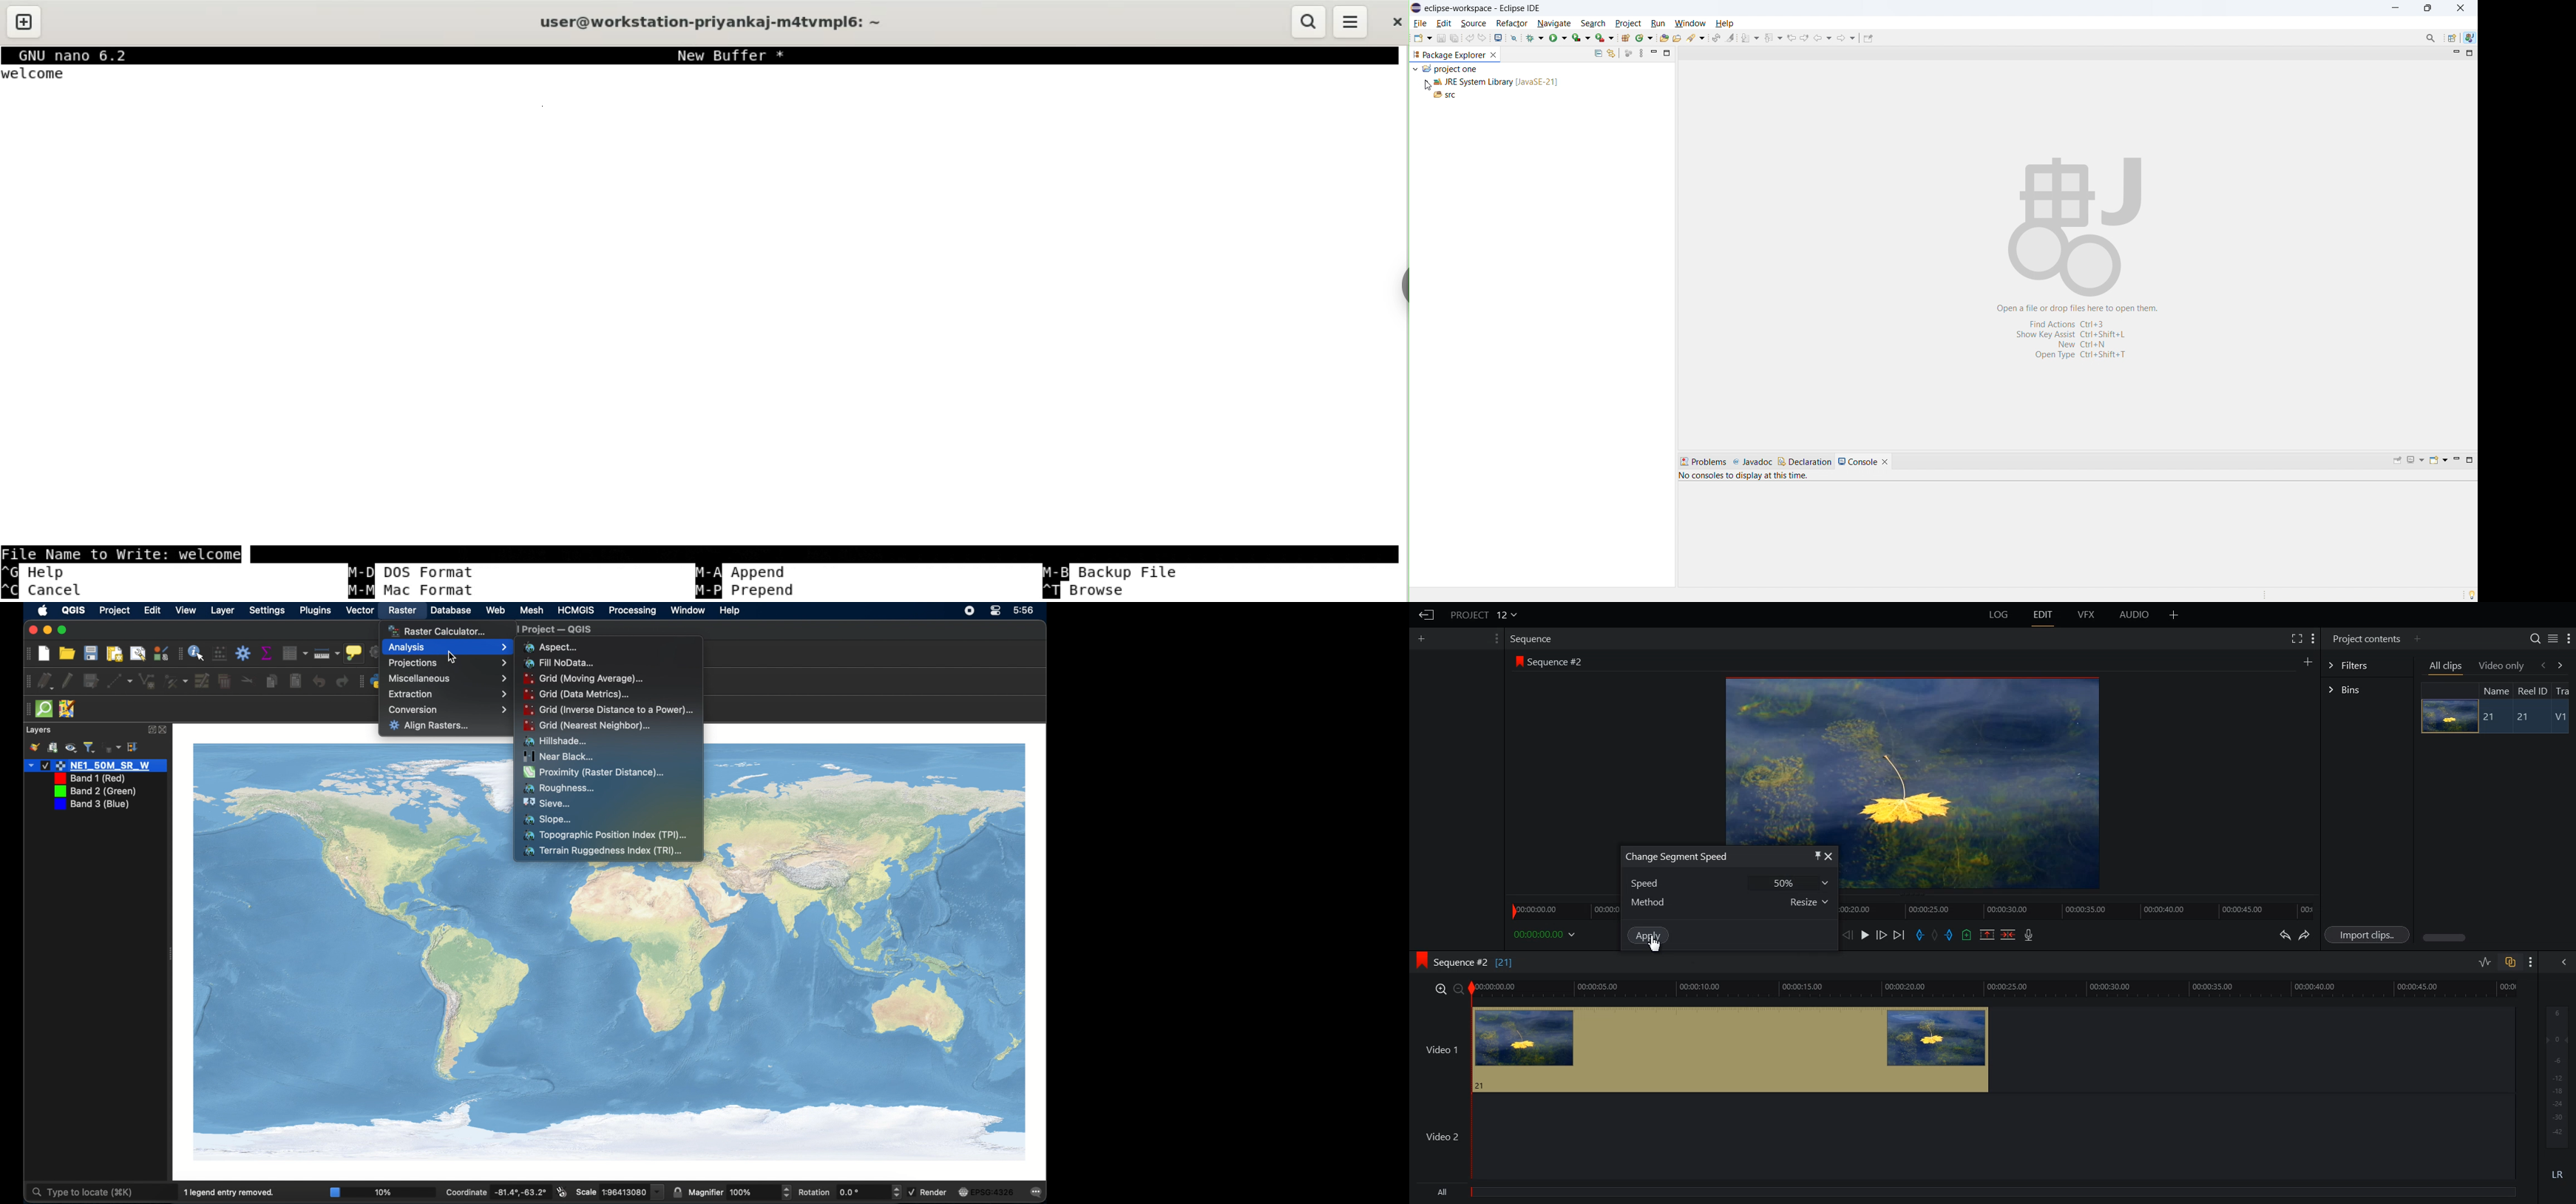  Describe the element at coordinates (1442, 38) in the screenshot. I see `save` at that location.